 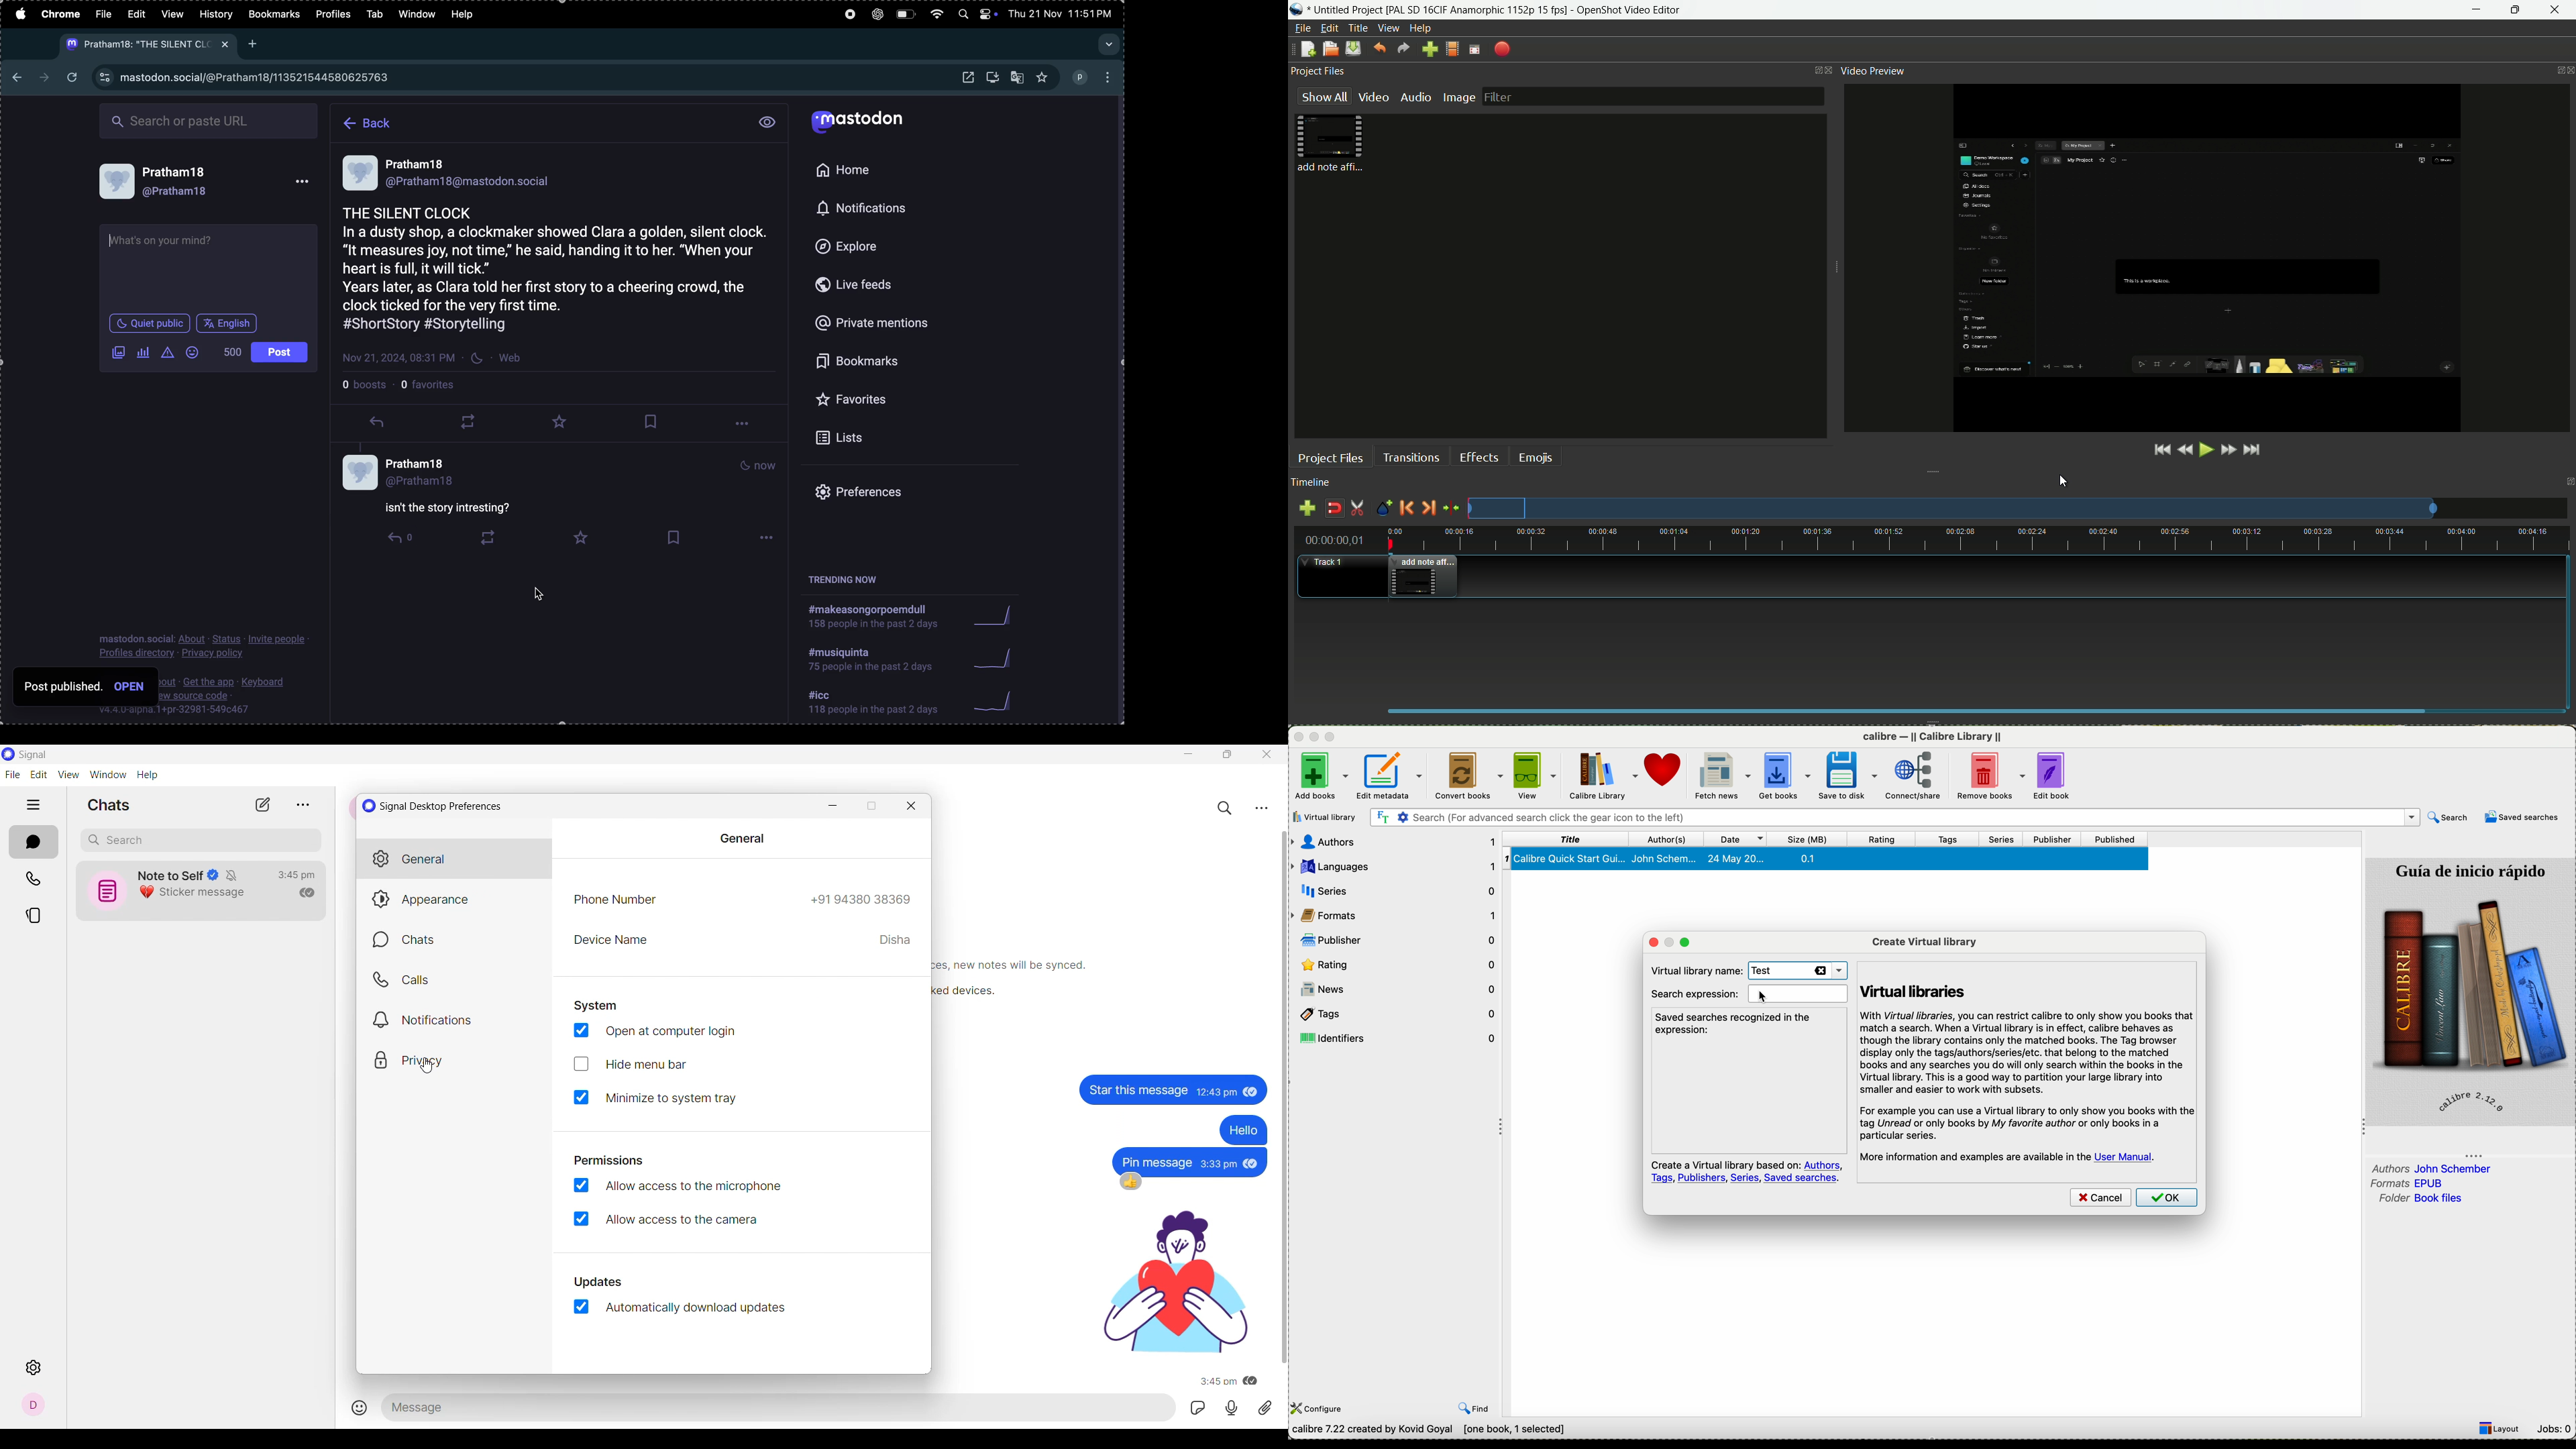 What do you see at coordinates (32, 755) in the screenshot?
I see `Software name` at bounding box center [32, 755].